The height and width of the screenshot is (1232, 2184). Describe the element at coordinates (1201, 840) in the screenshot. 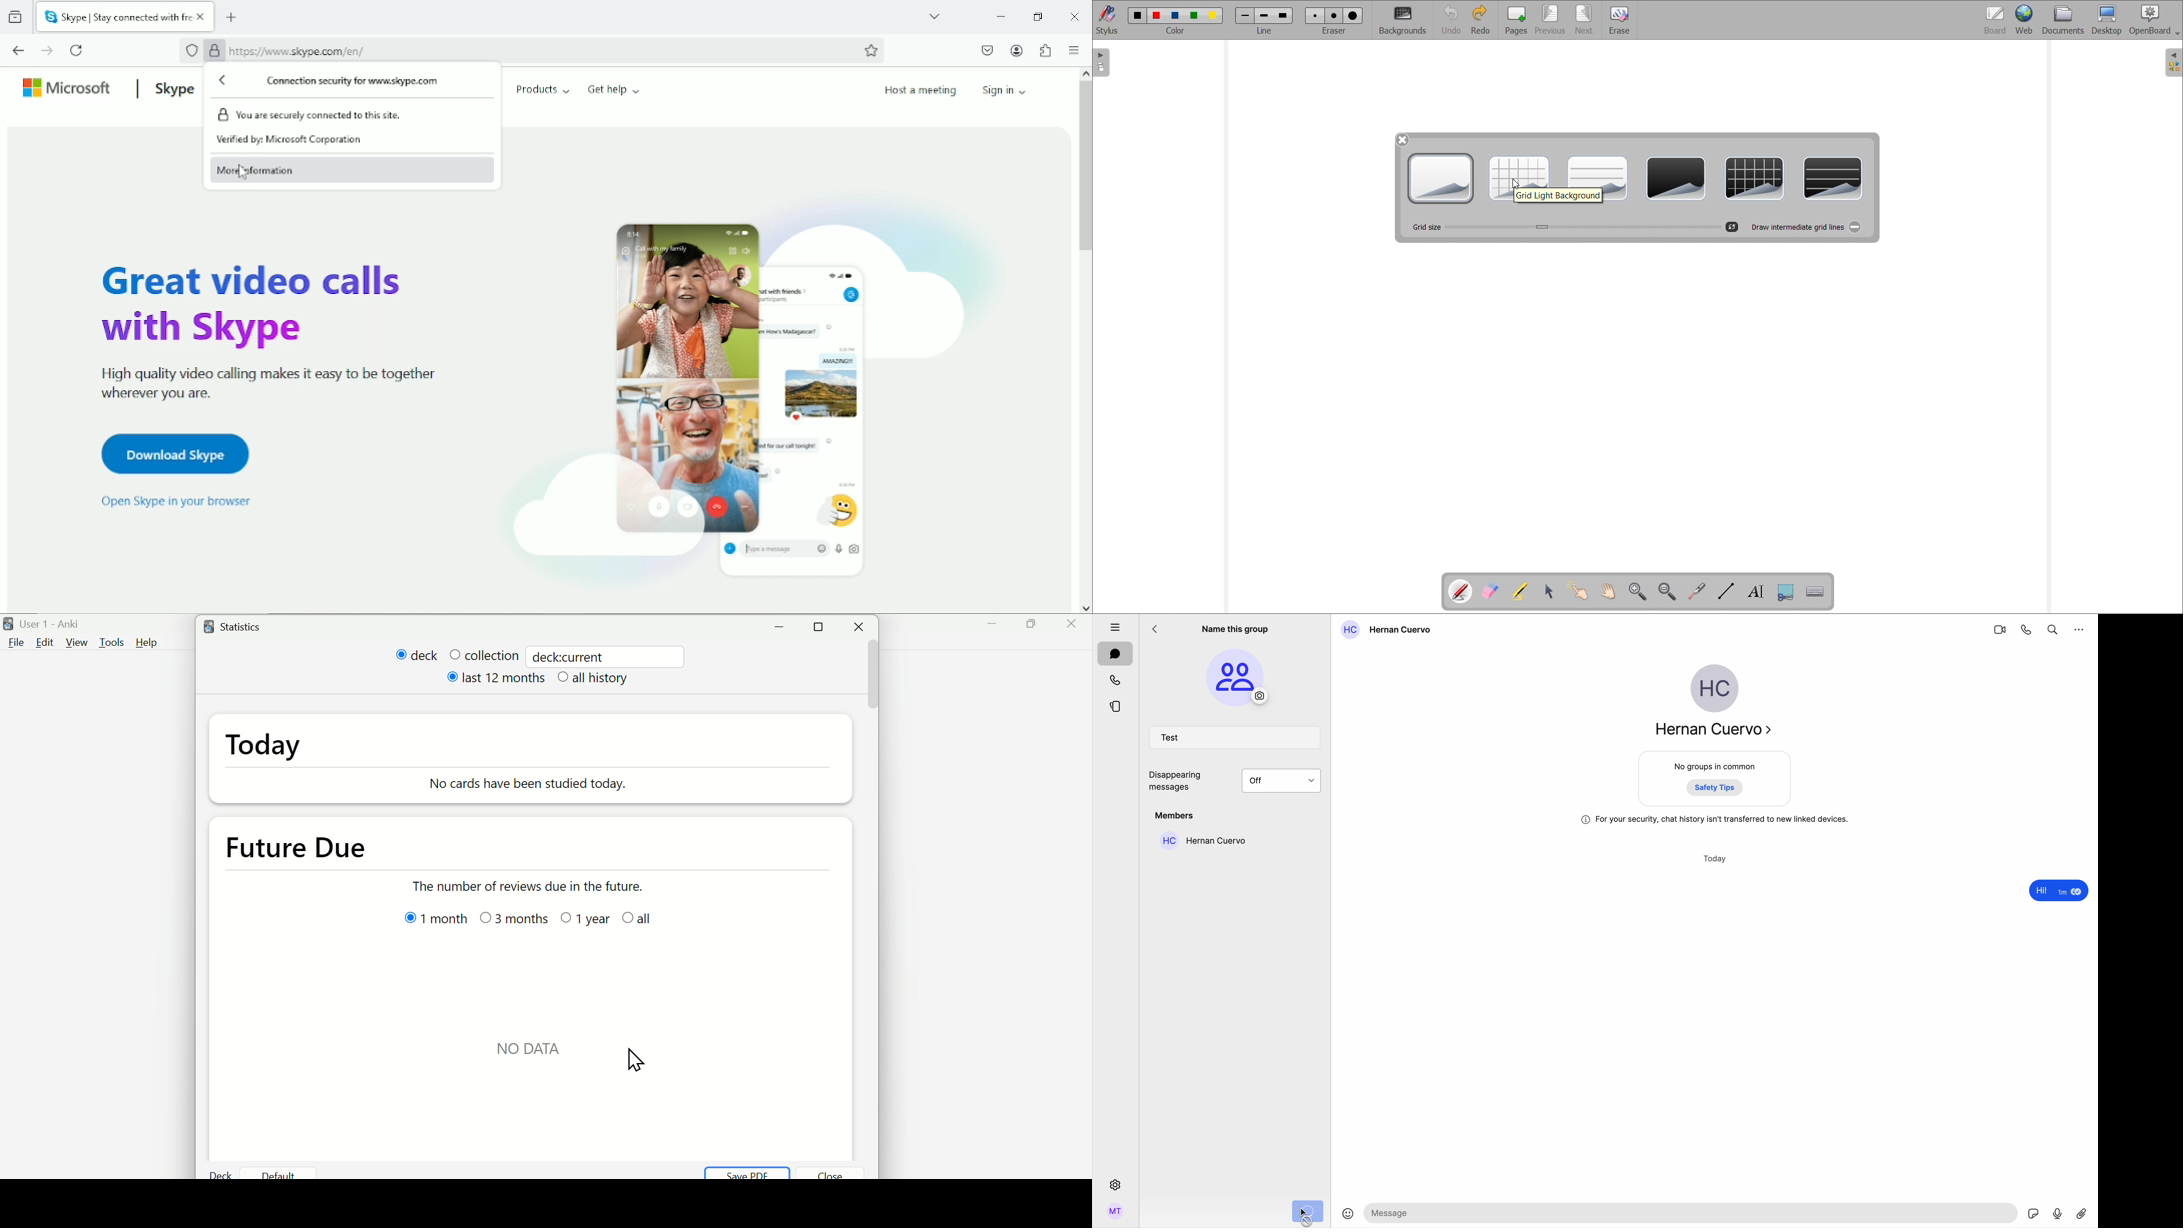

I see `hernan cuervo ` at that location.